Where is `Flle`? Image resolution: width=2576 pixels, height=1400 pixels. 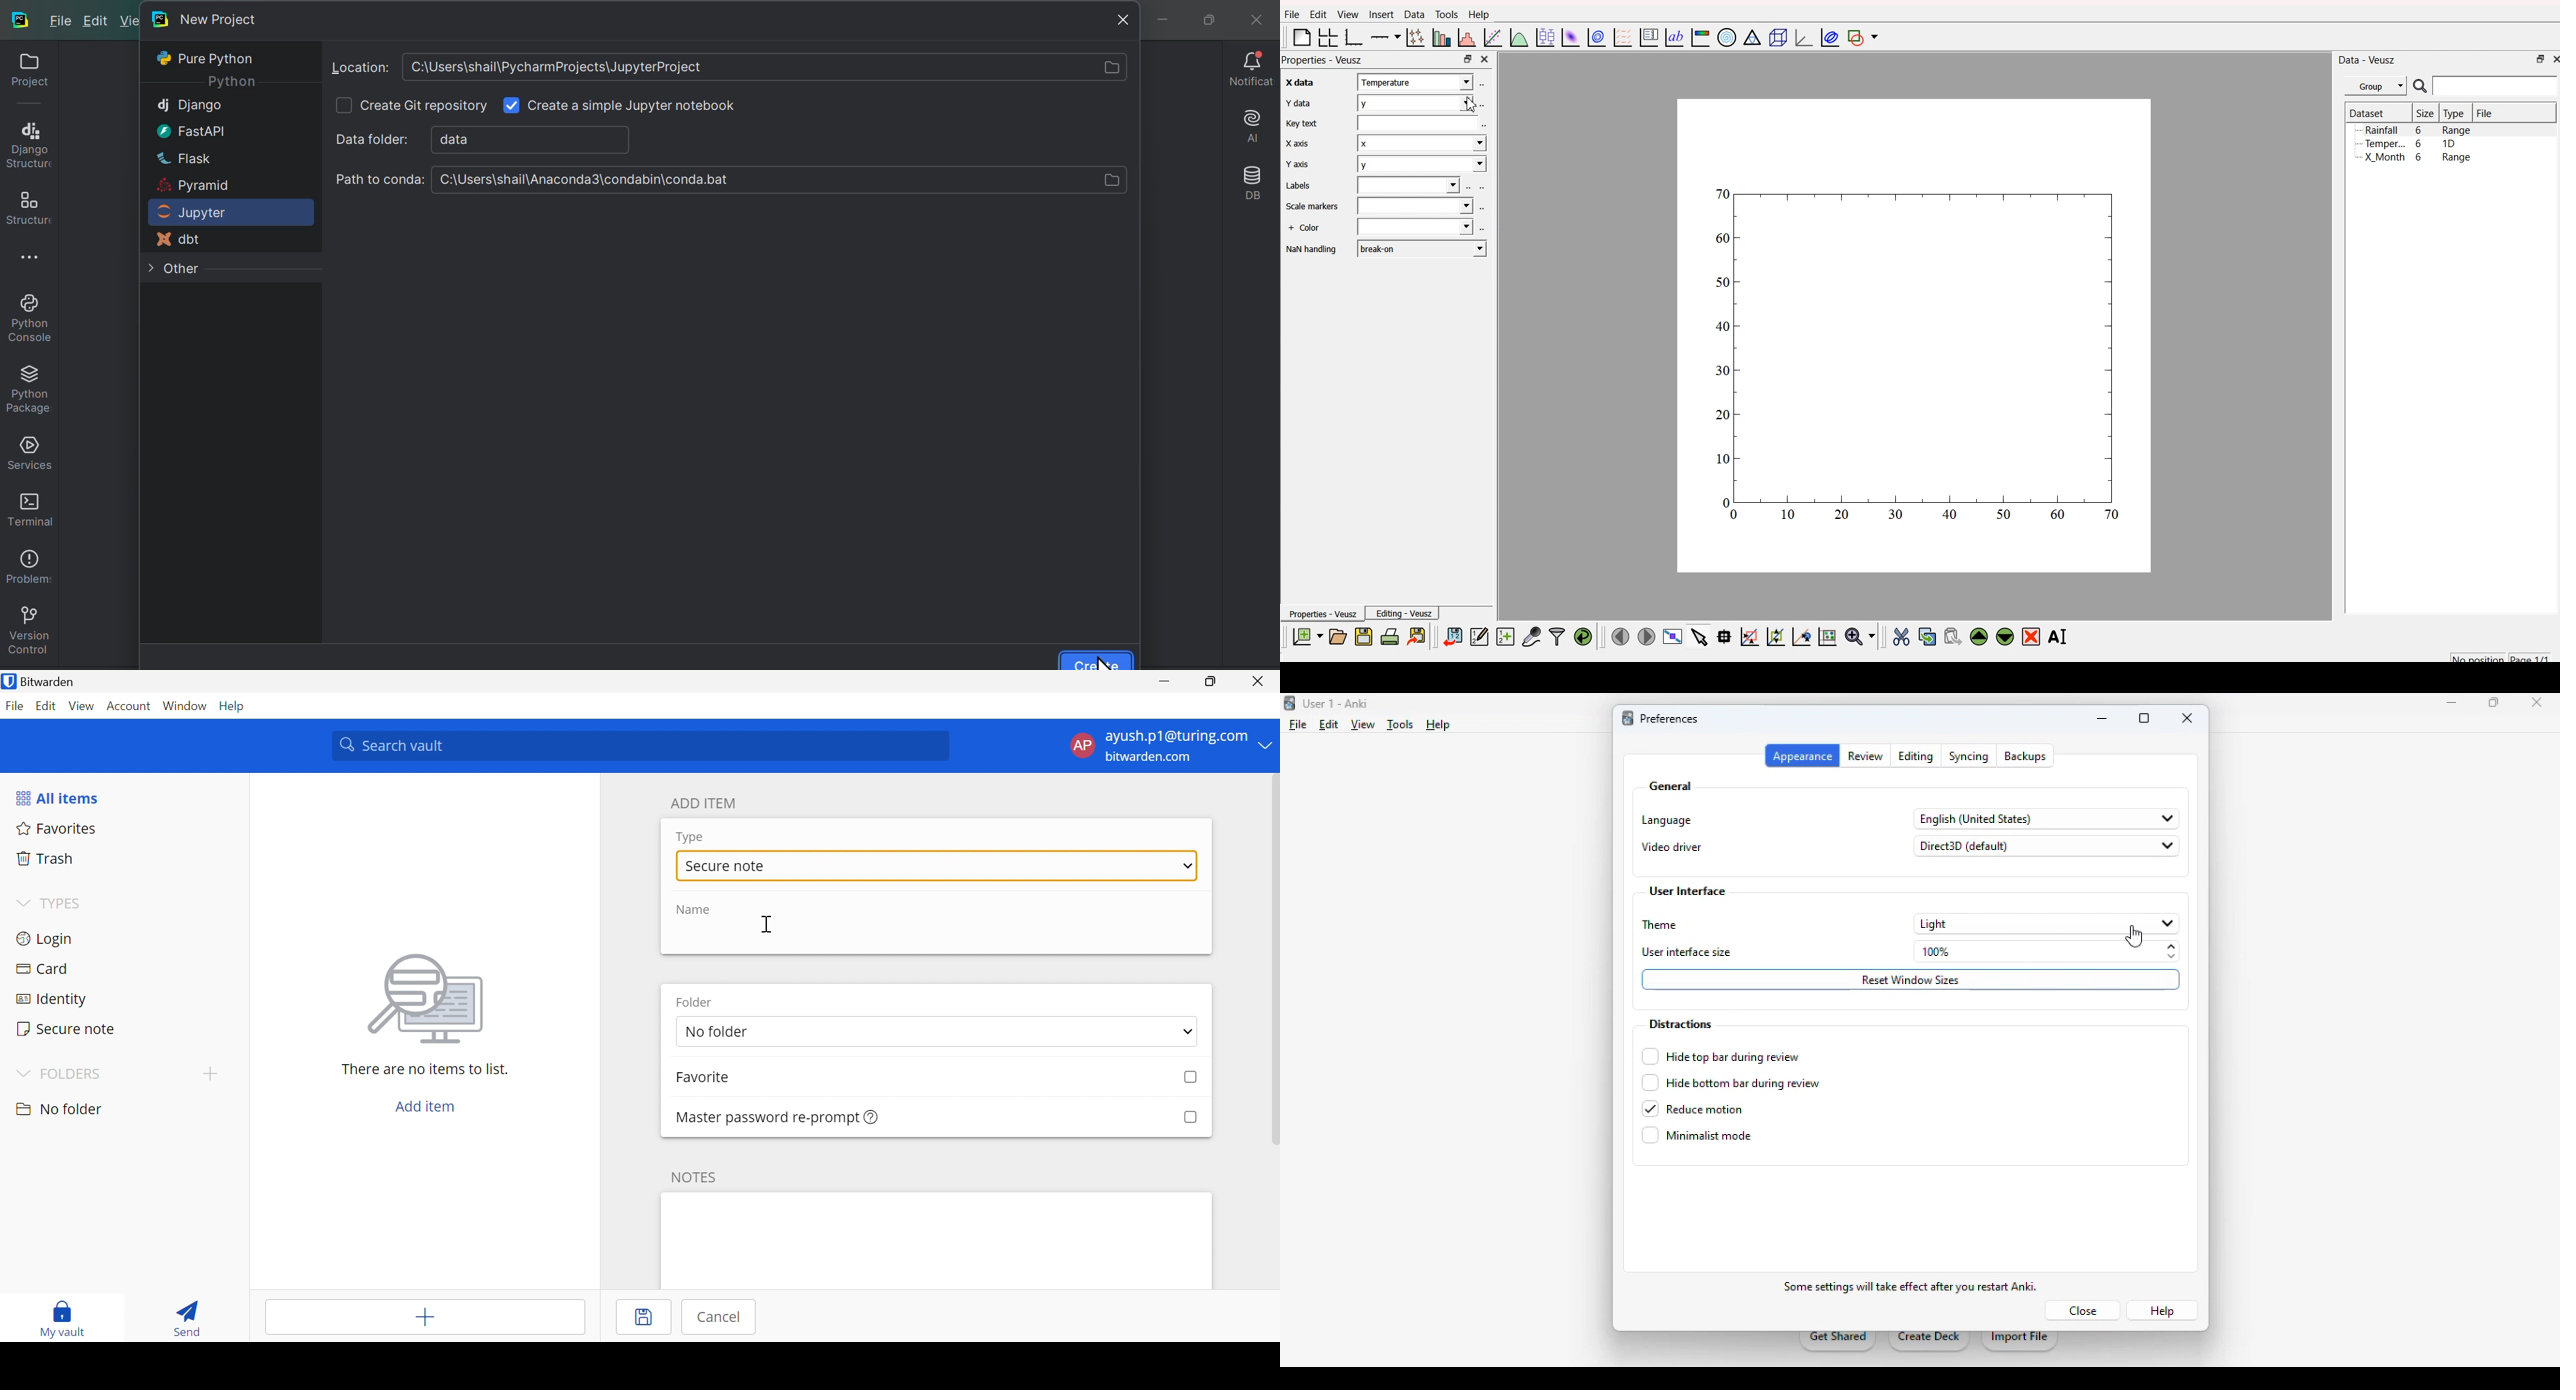 Flle is located at coordinates (1292, 16).